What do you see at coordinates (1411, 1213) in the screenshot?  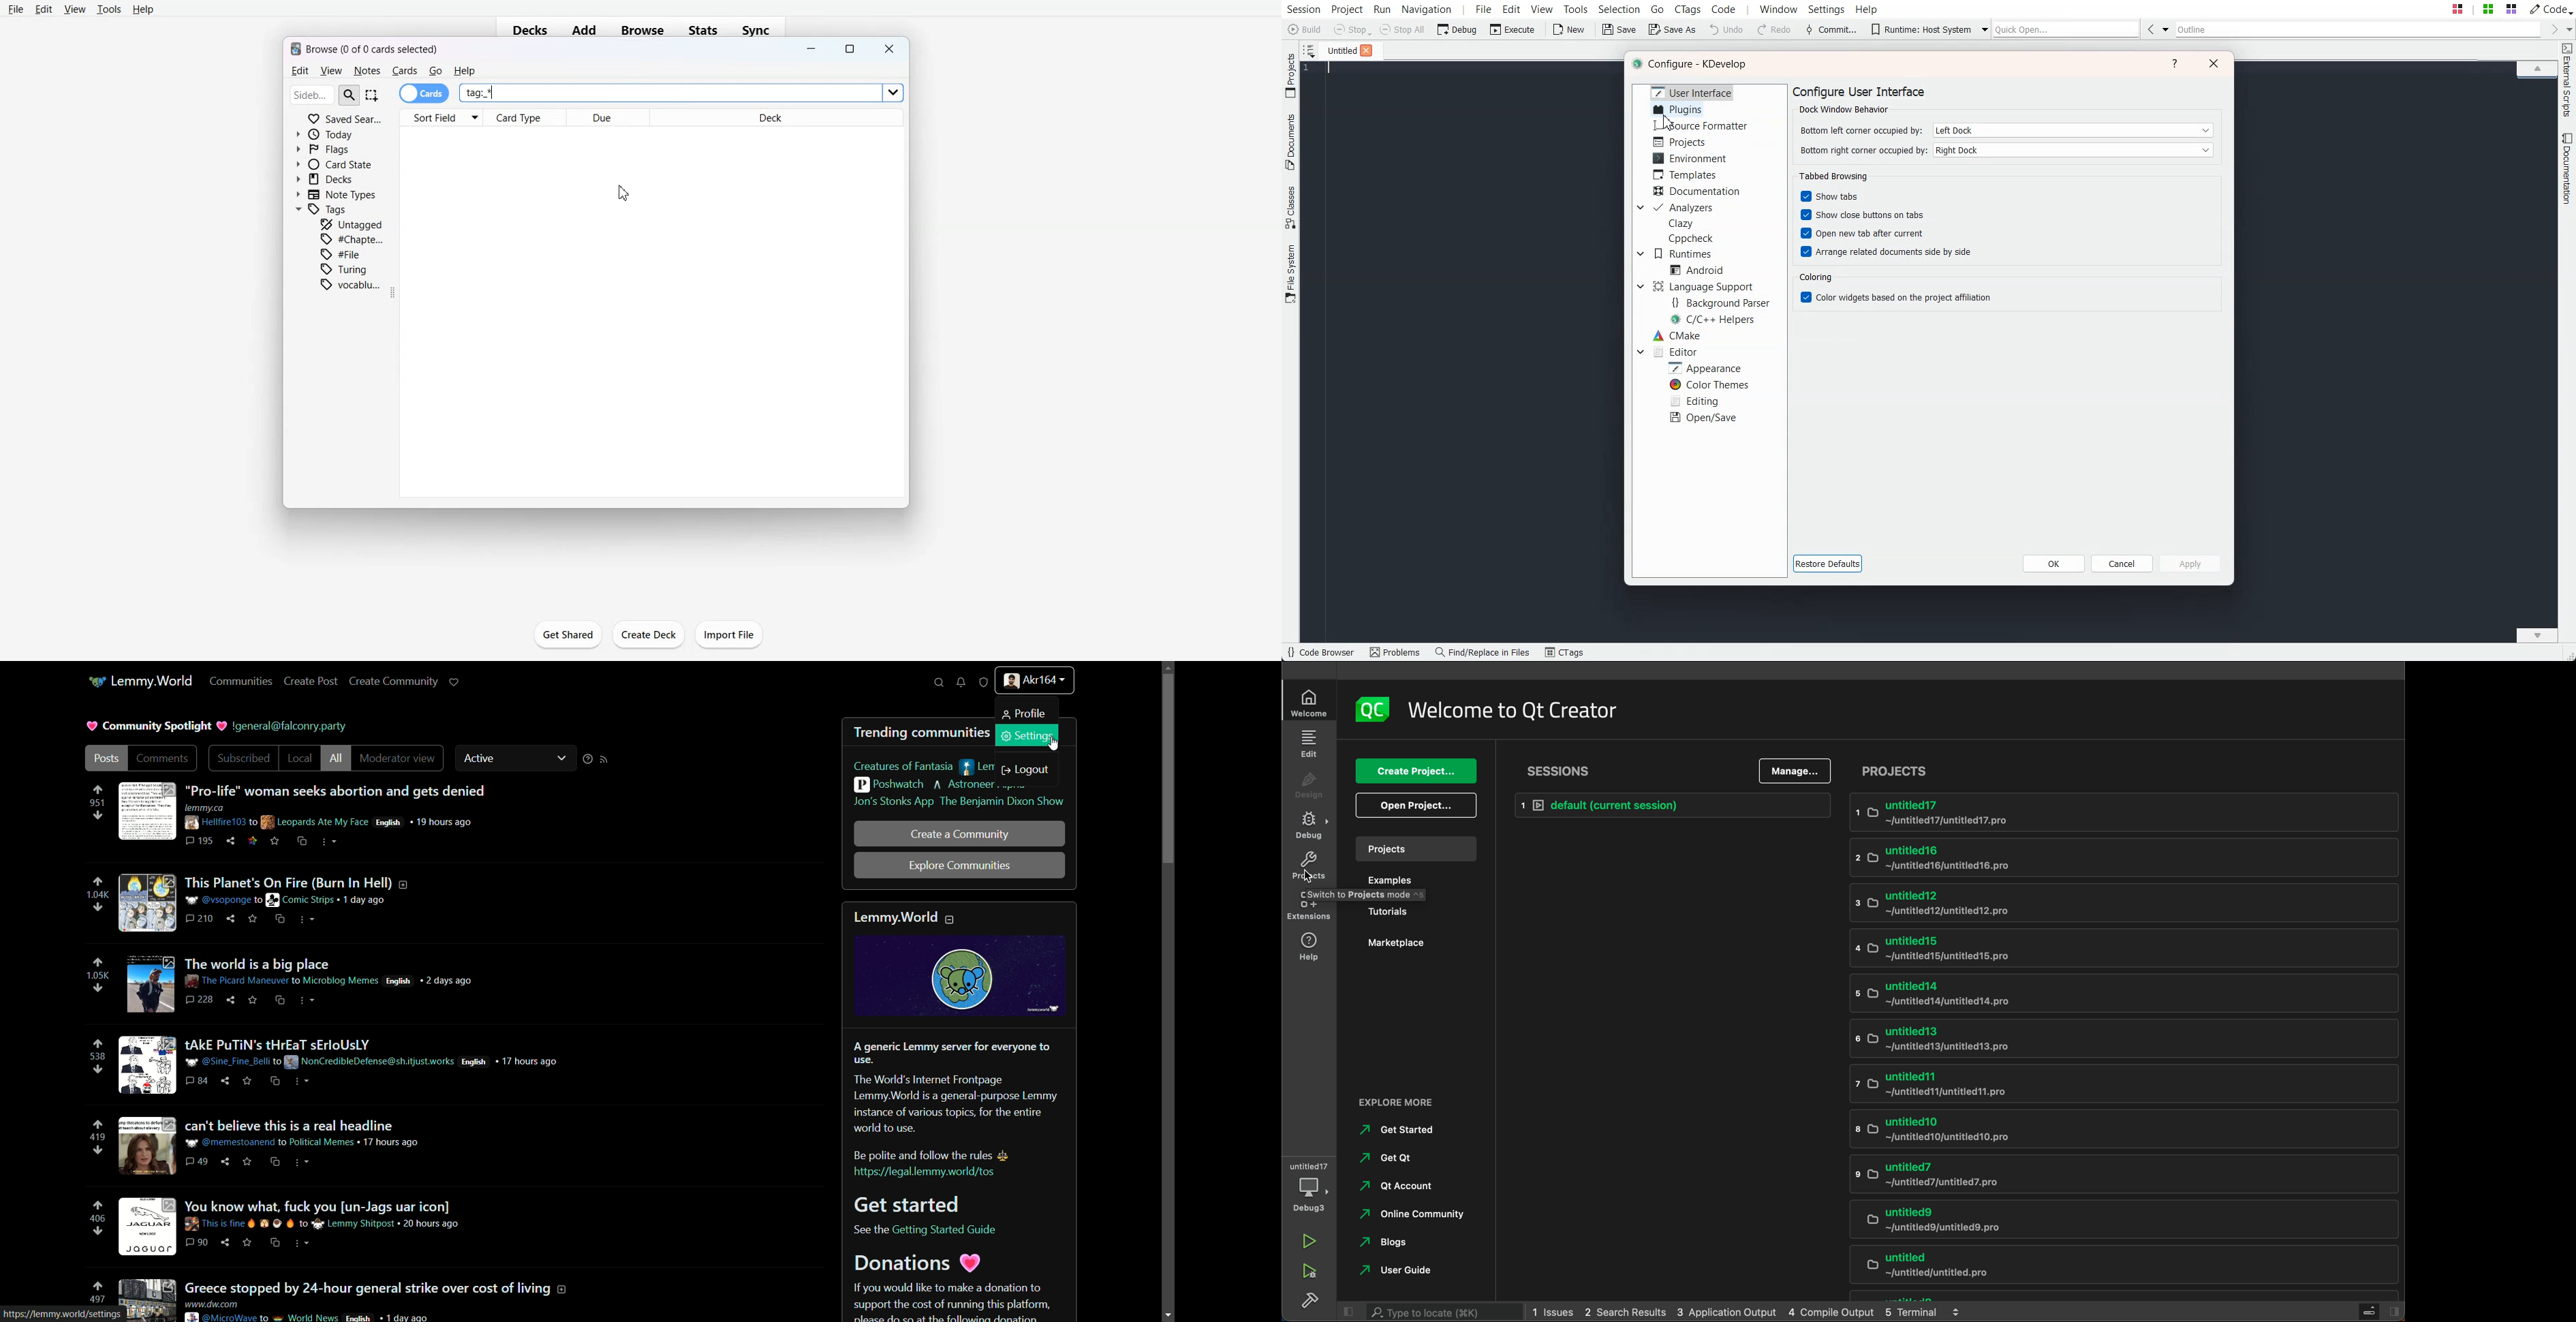 I see `online community` at bounding box center [1411, 1213].